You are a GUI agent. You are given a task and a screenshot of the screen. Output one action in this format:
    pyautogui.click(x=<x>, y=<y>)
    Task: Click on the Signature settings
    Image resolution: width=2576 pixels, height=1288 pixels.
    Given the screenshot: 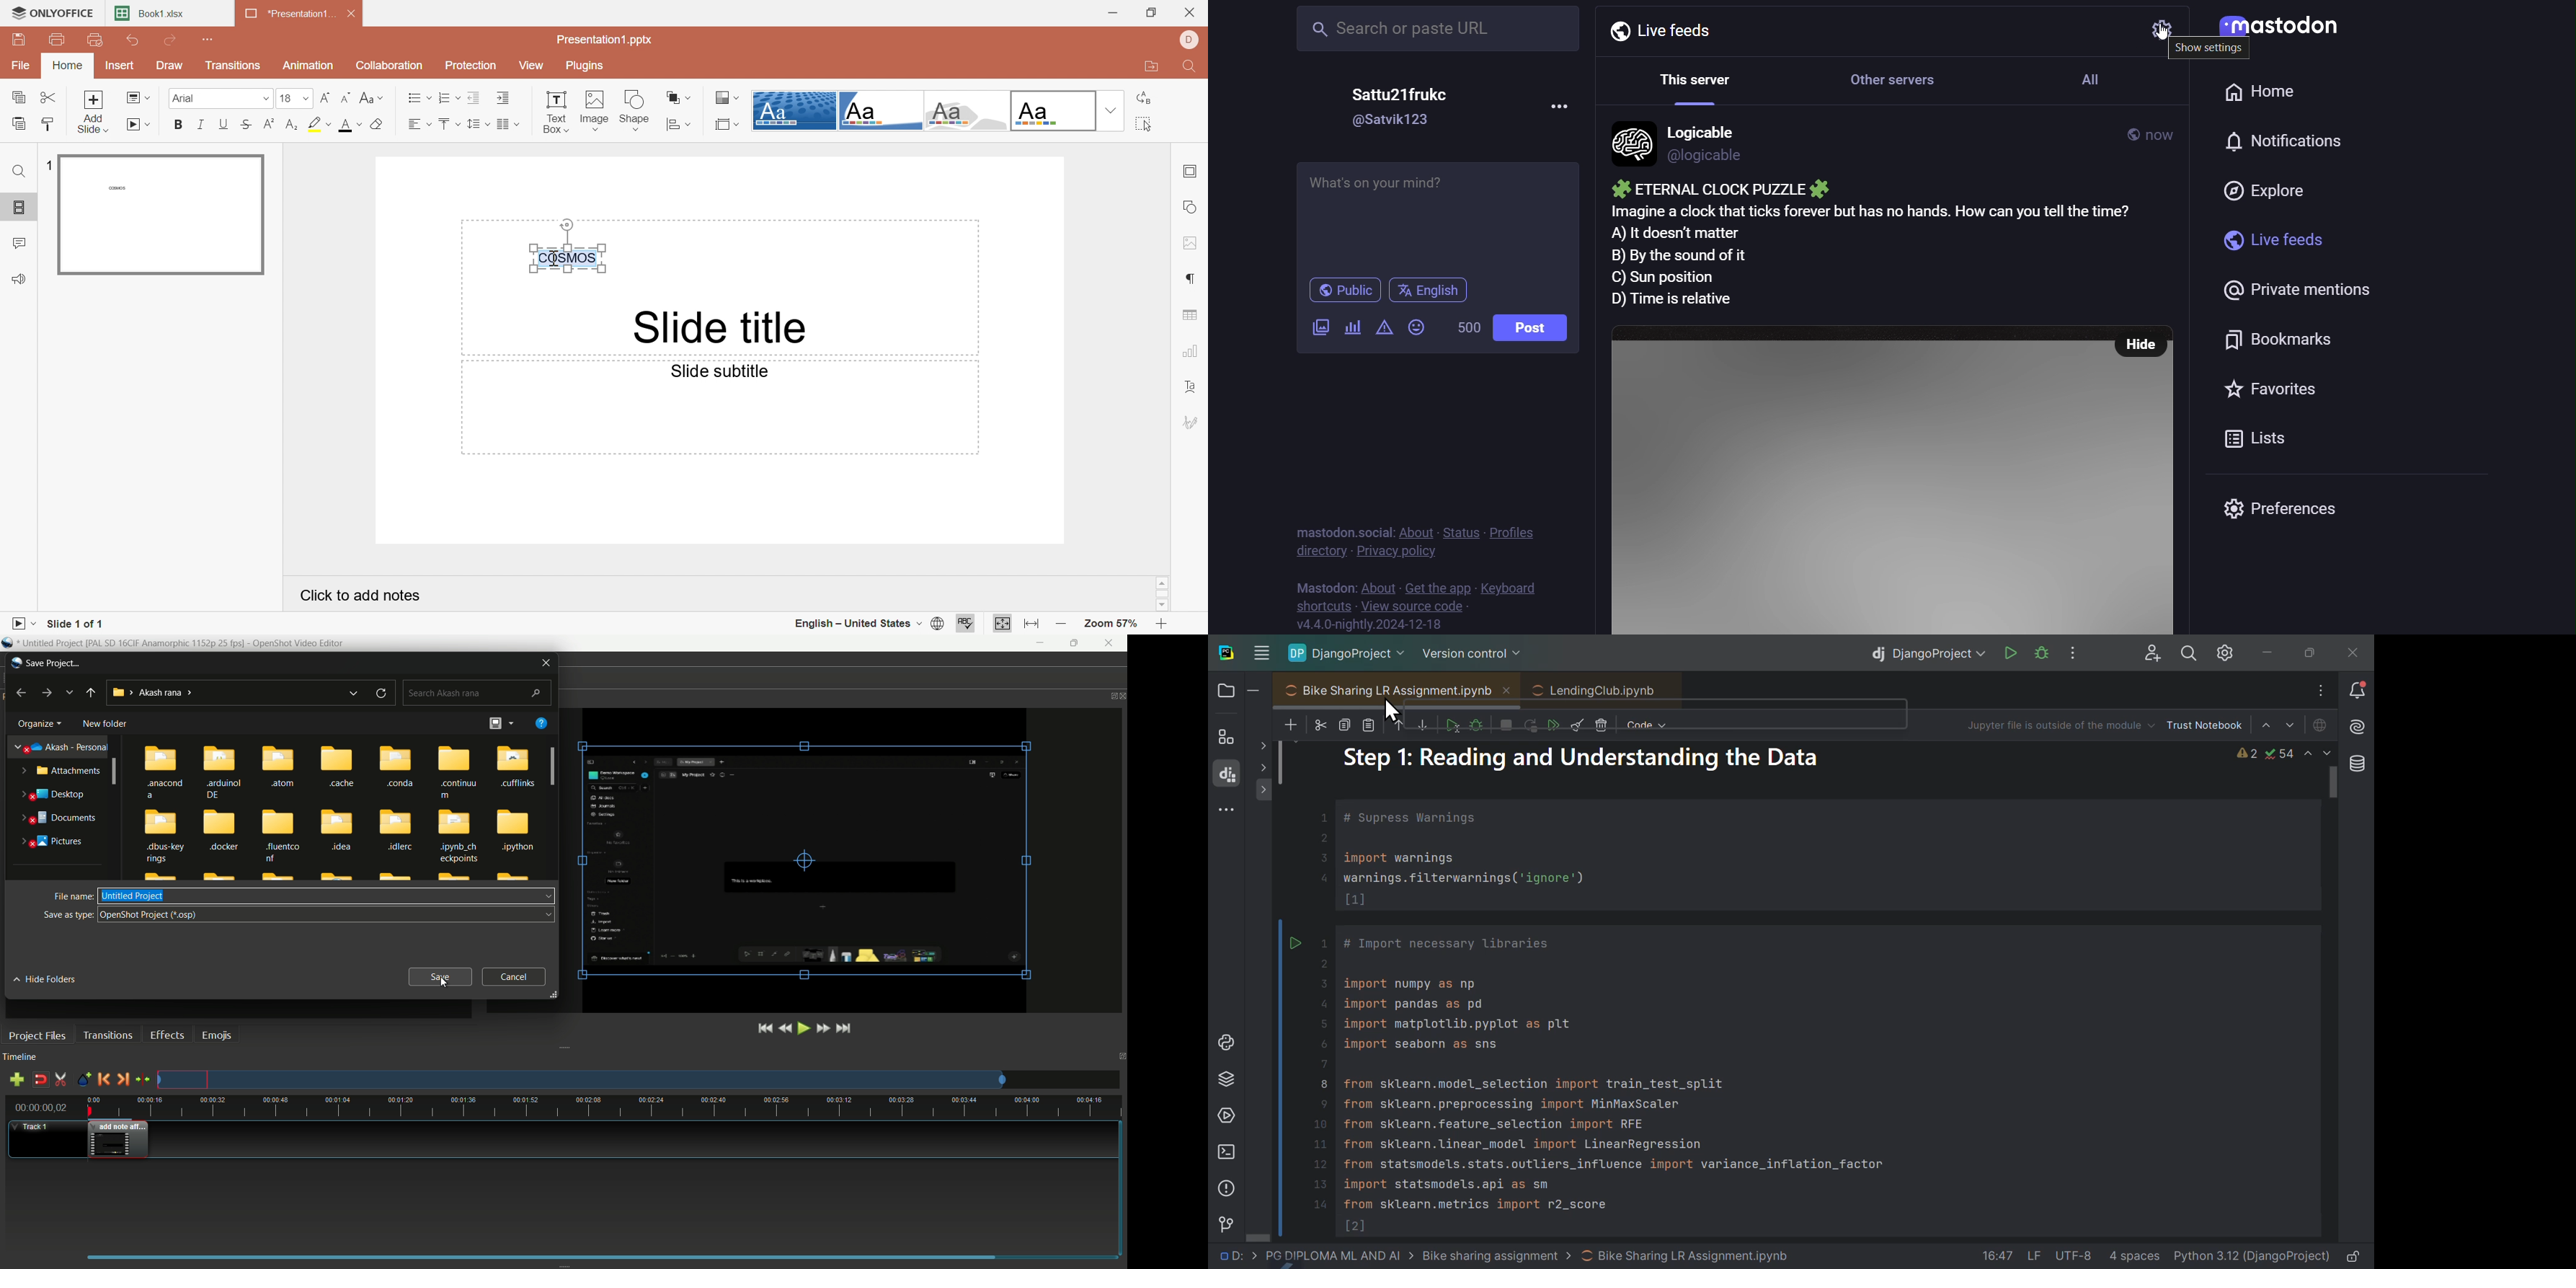 What is the action you would take?
    pyautogui.click(x=1193, y=424)
    